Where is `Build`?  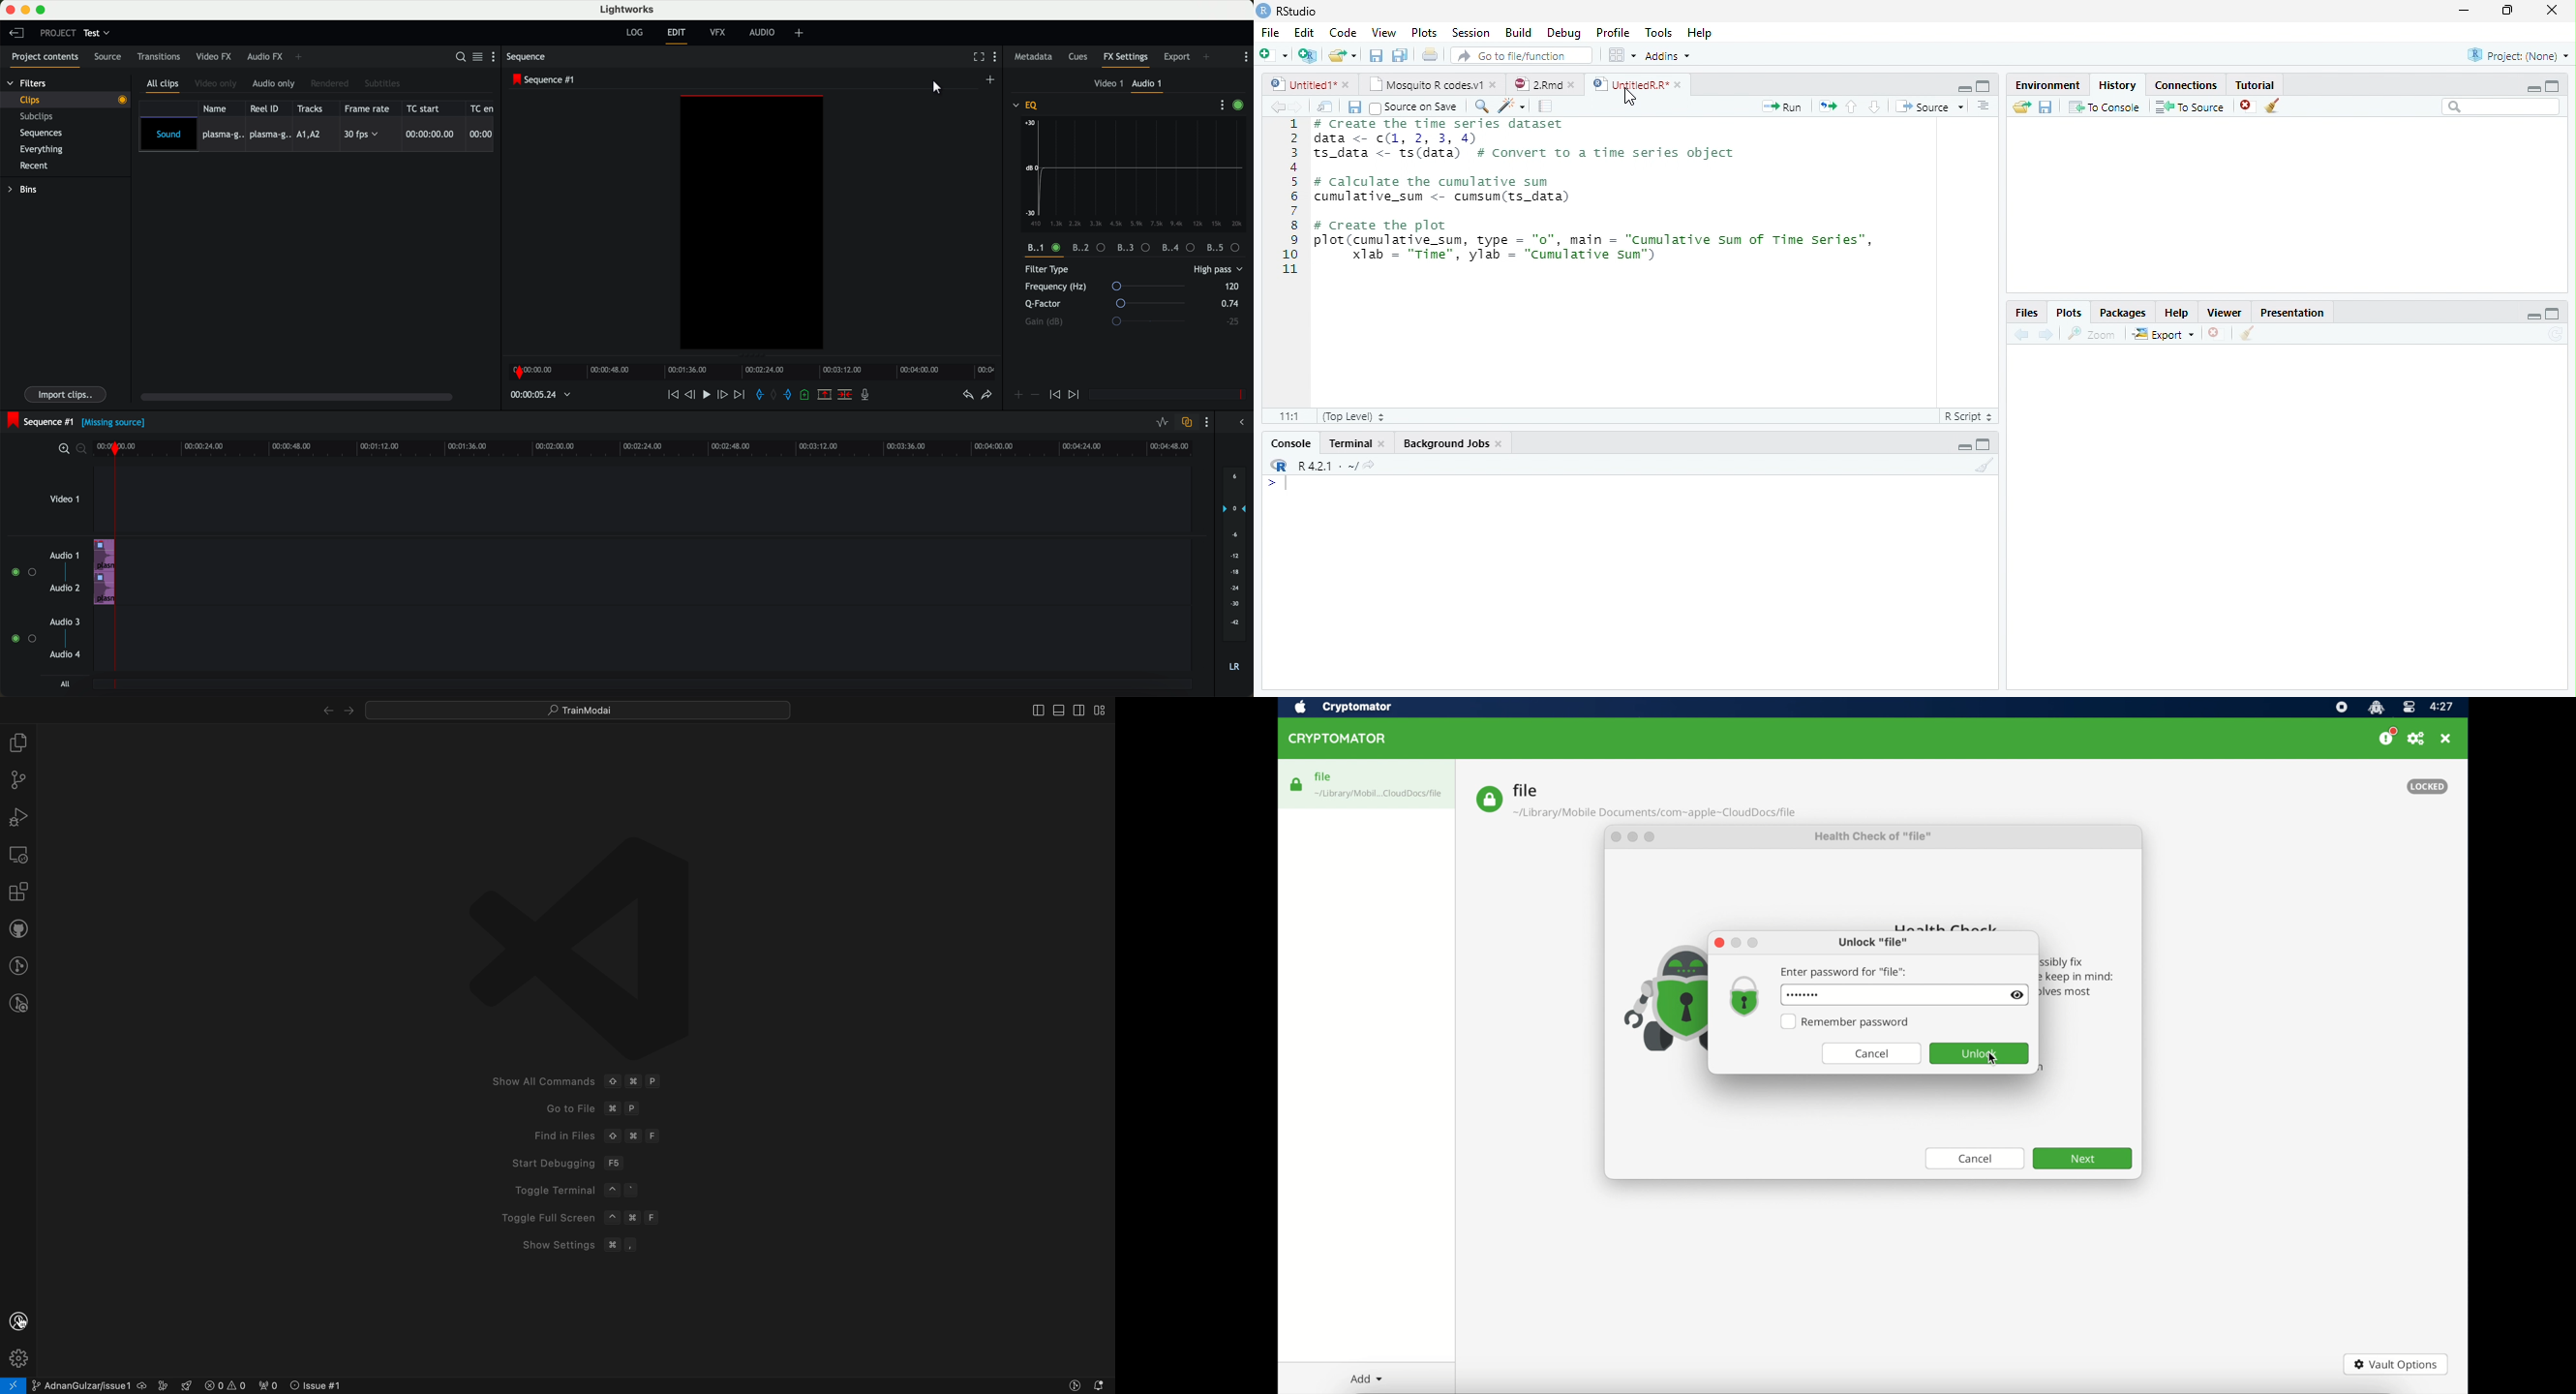
Build is located at coordinates (1516, 34).